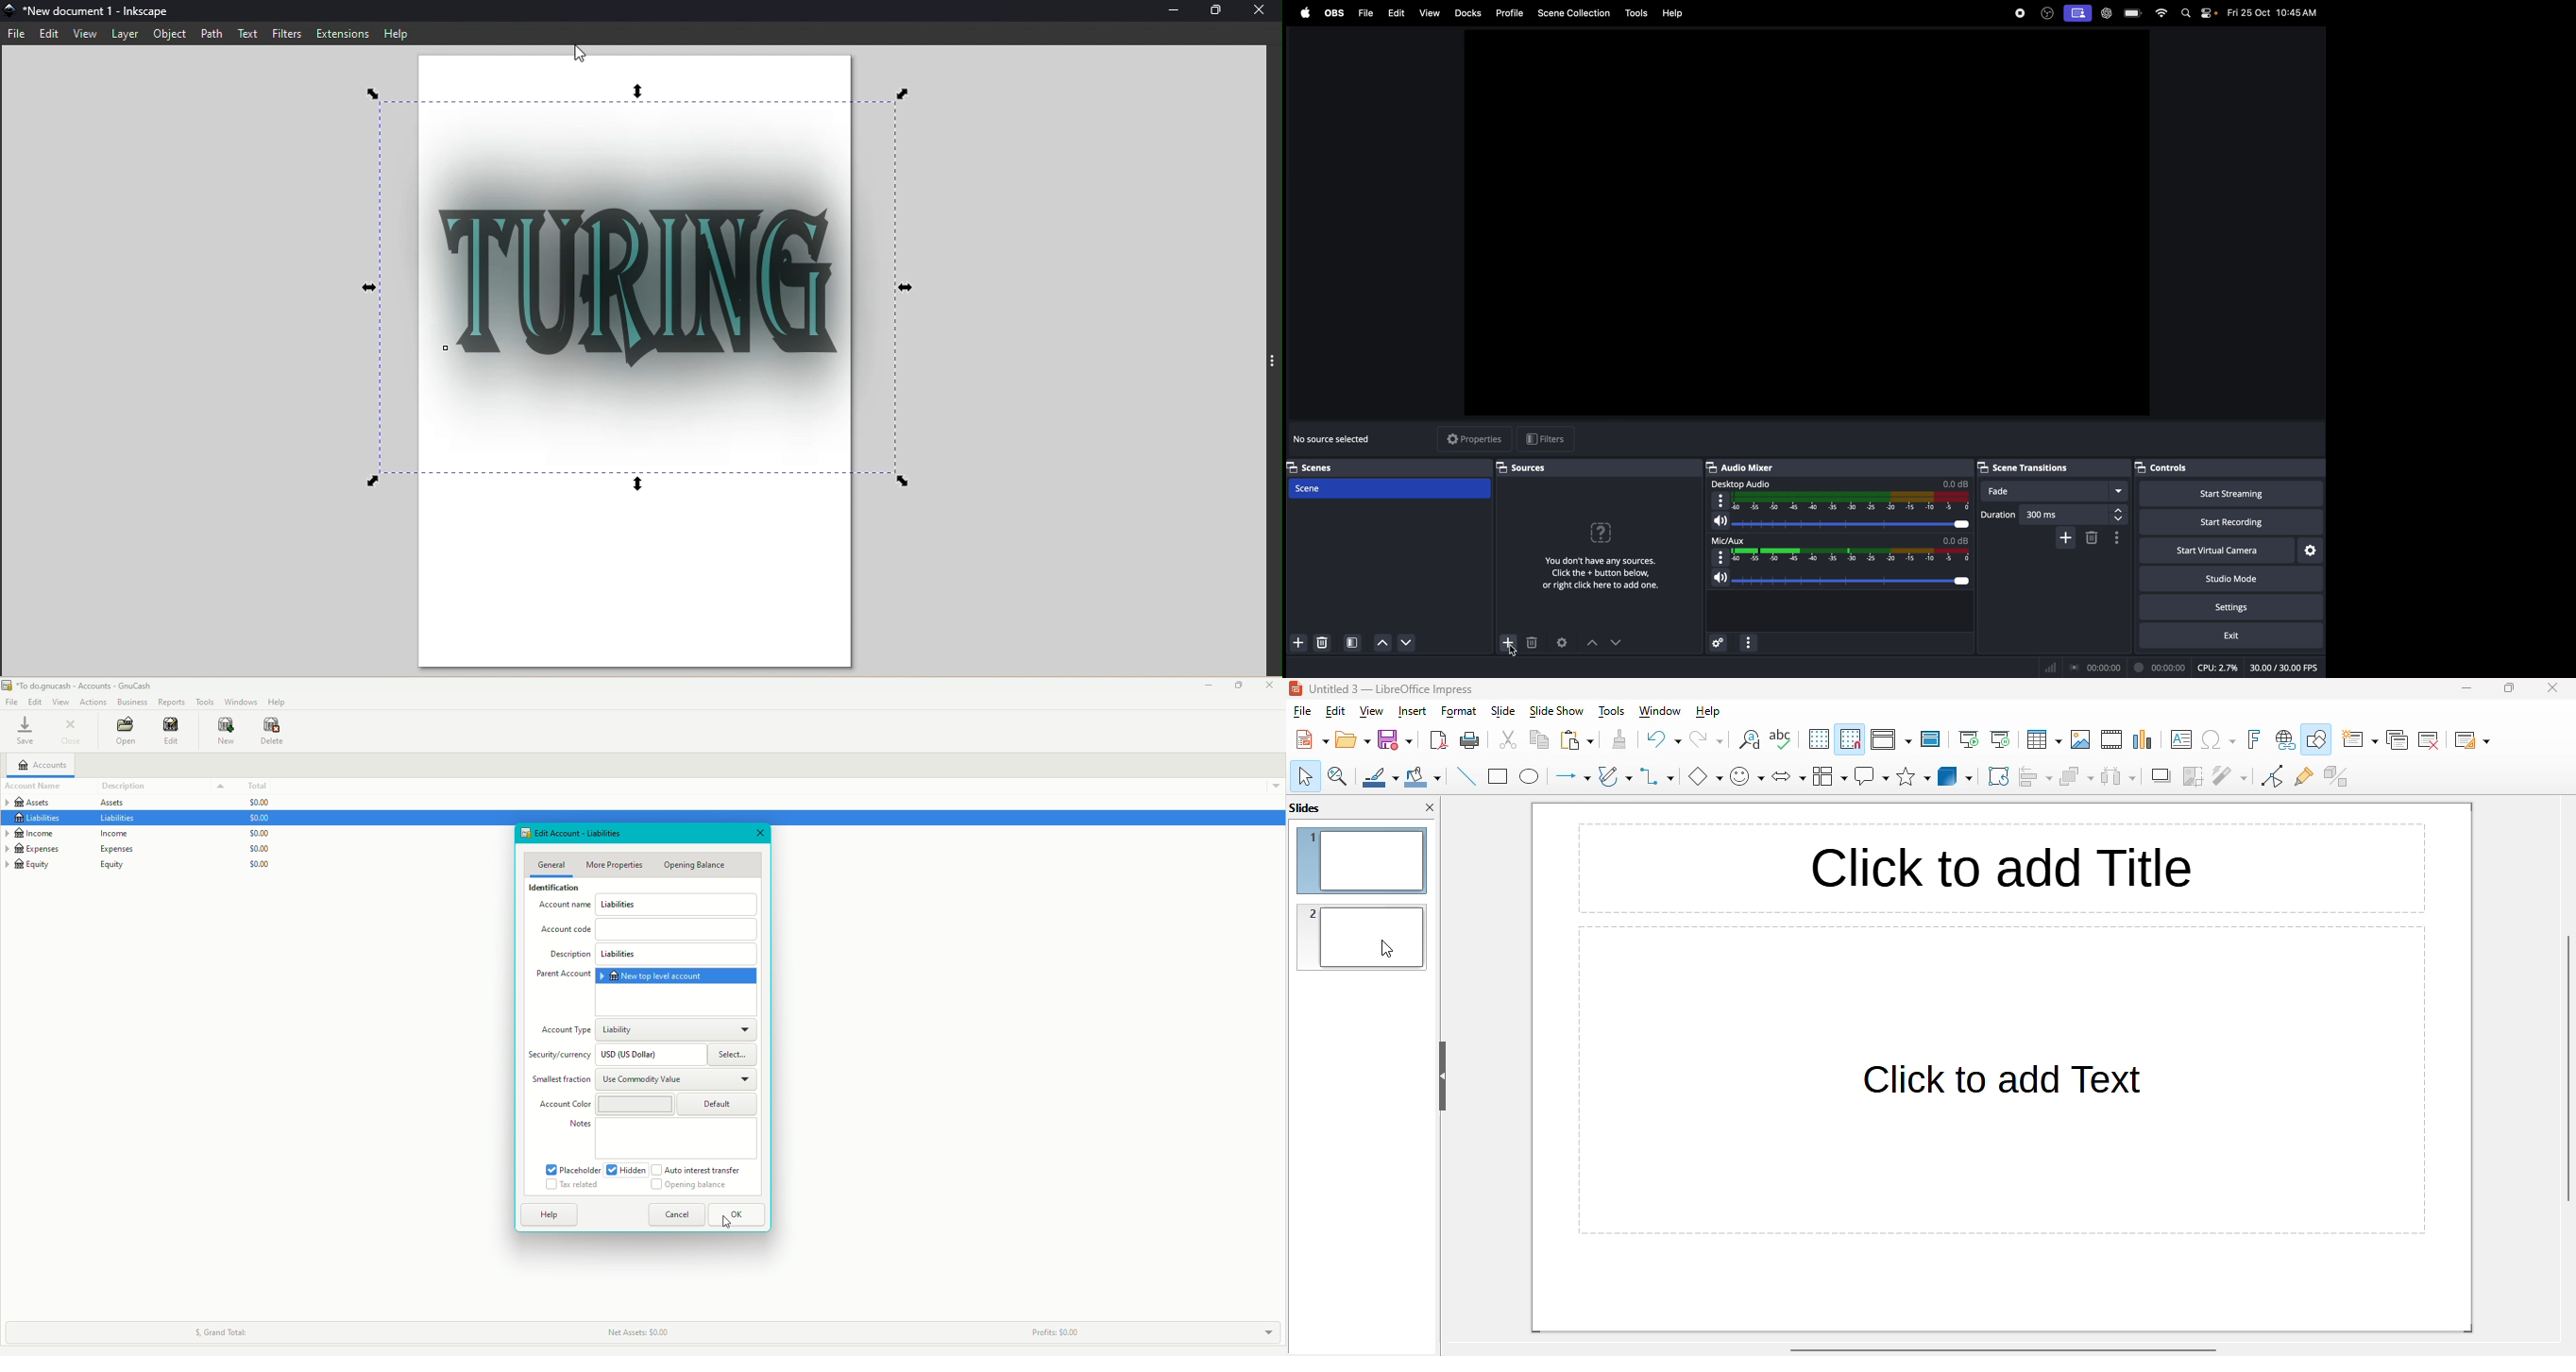 This screenshot has width=2576, height=1372. I want to click on Edit, so click(51, 34).